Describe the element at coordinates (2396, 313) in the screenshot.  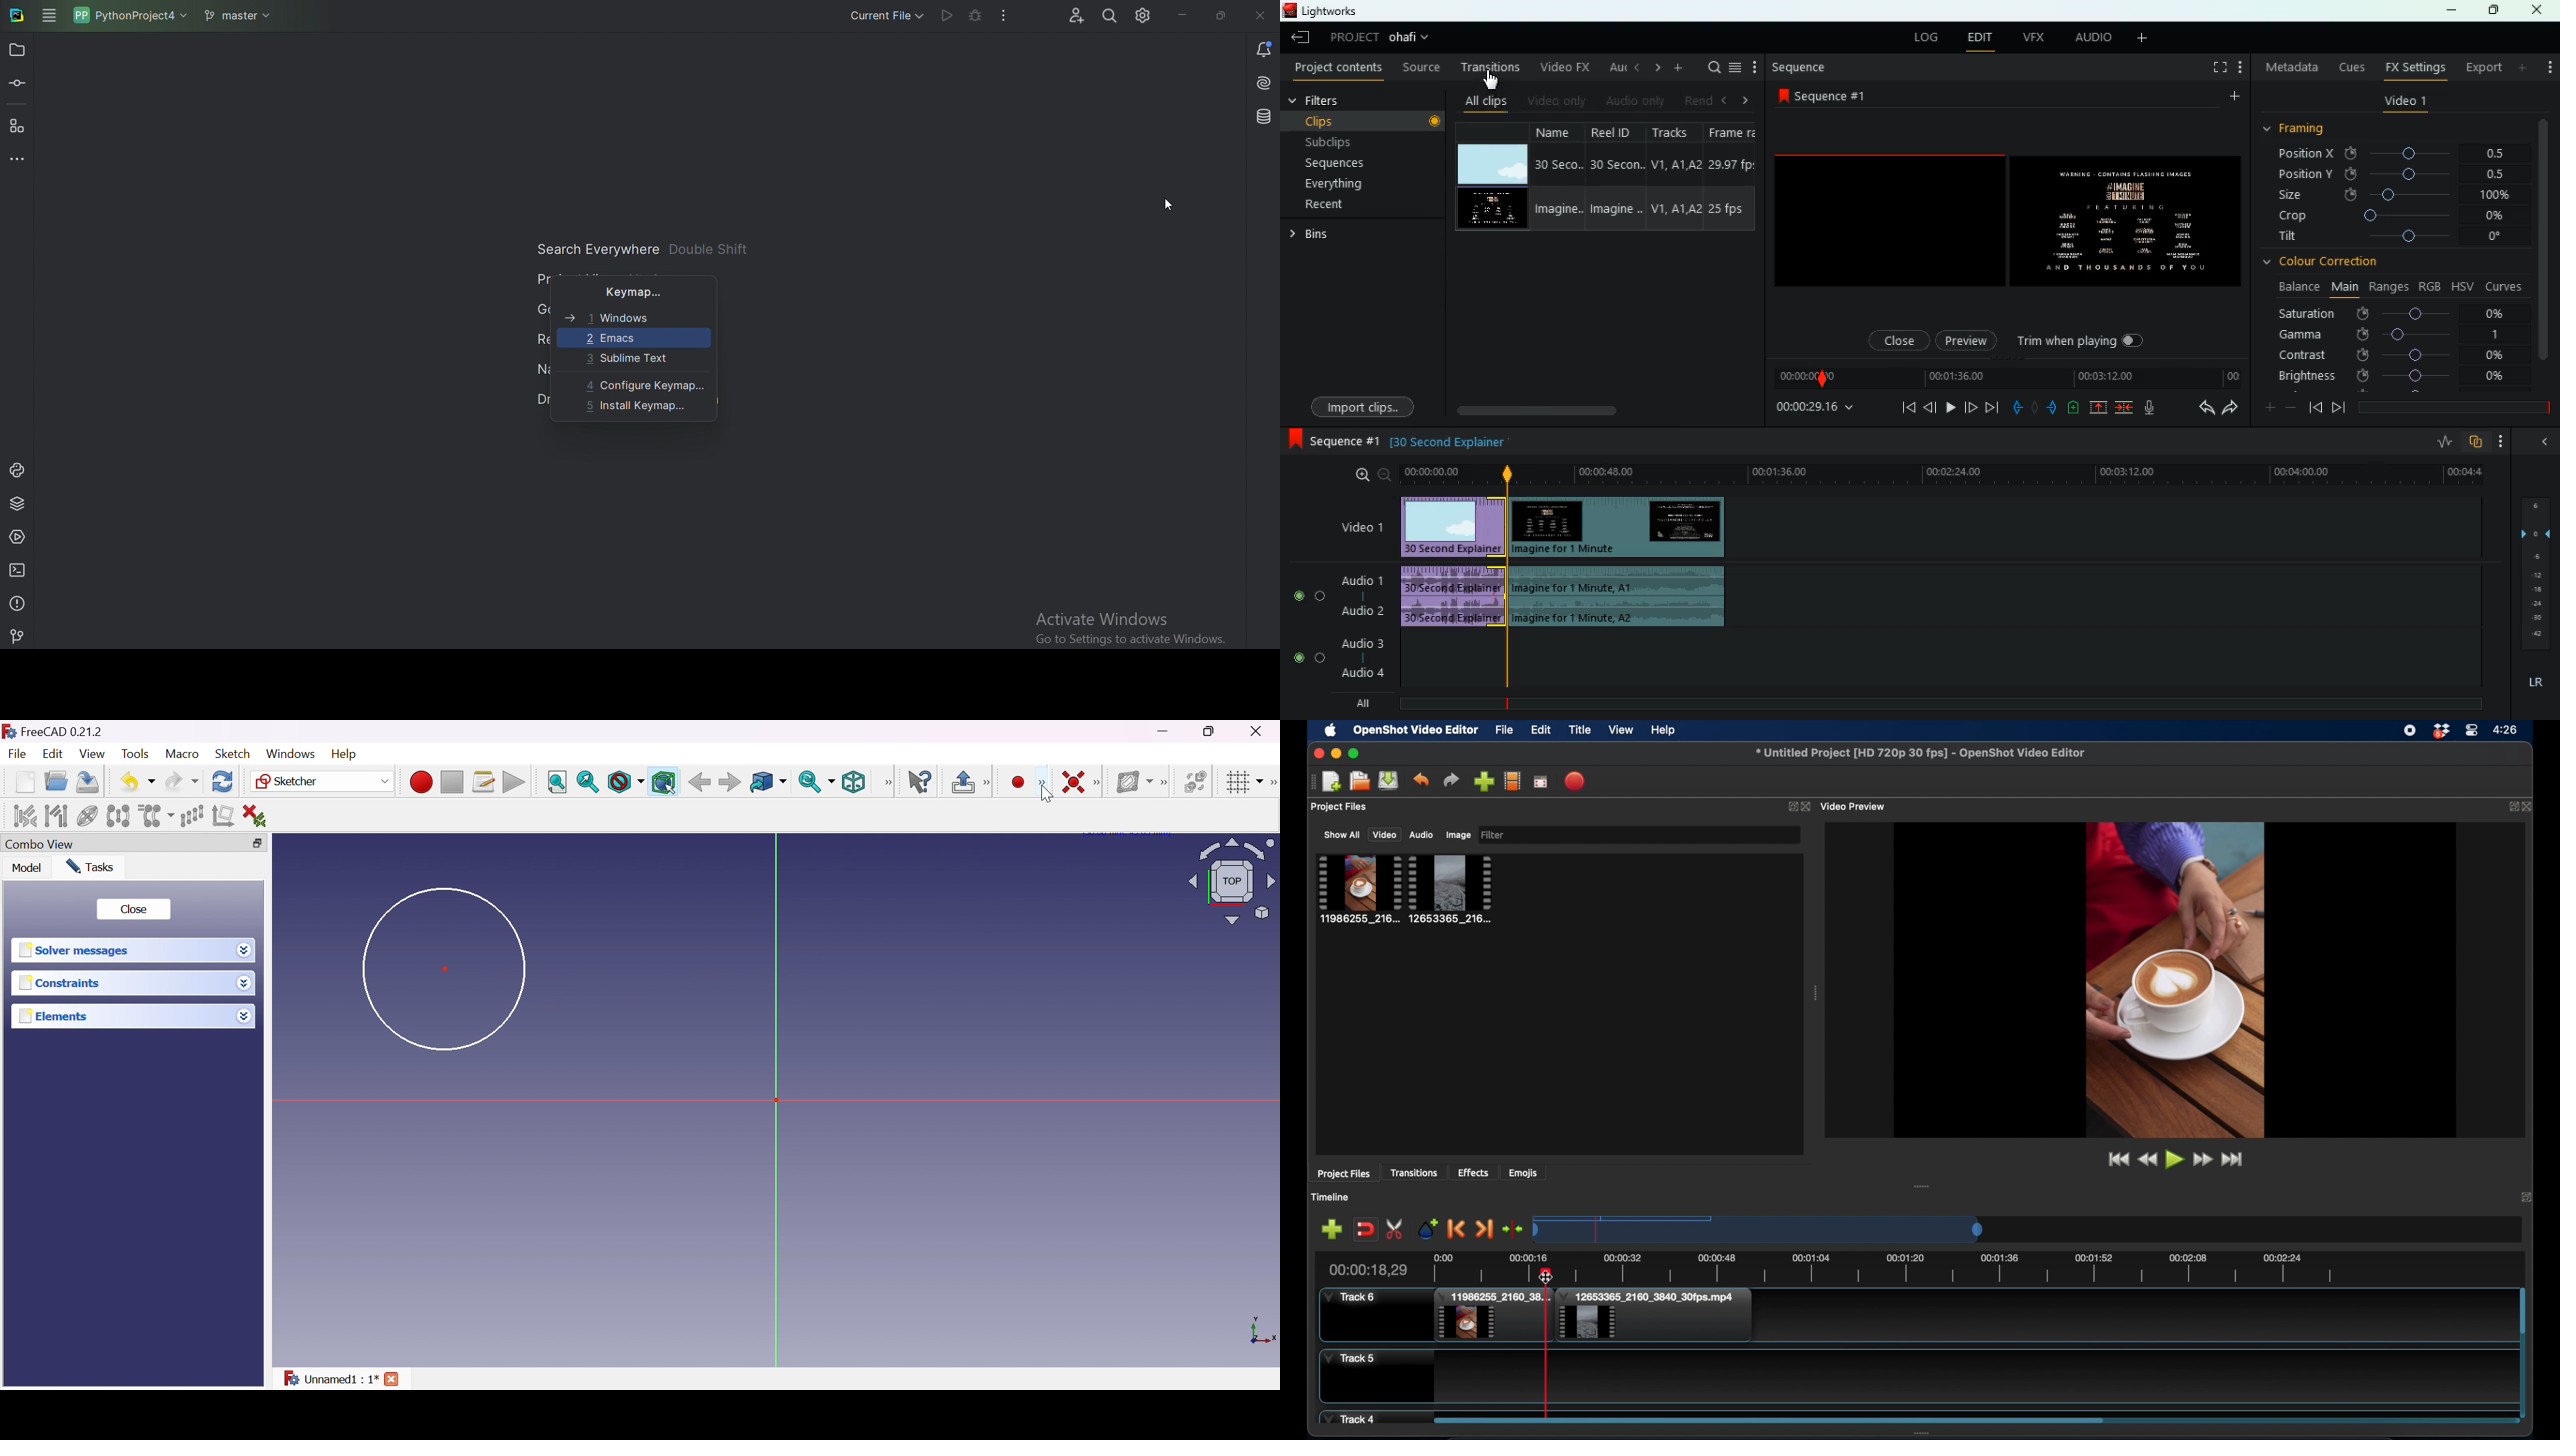
I see `saturation` at that location.